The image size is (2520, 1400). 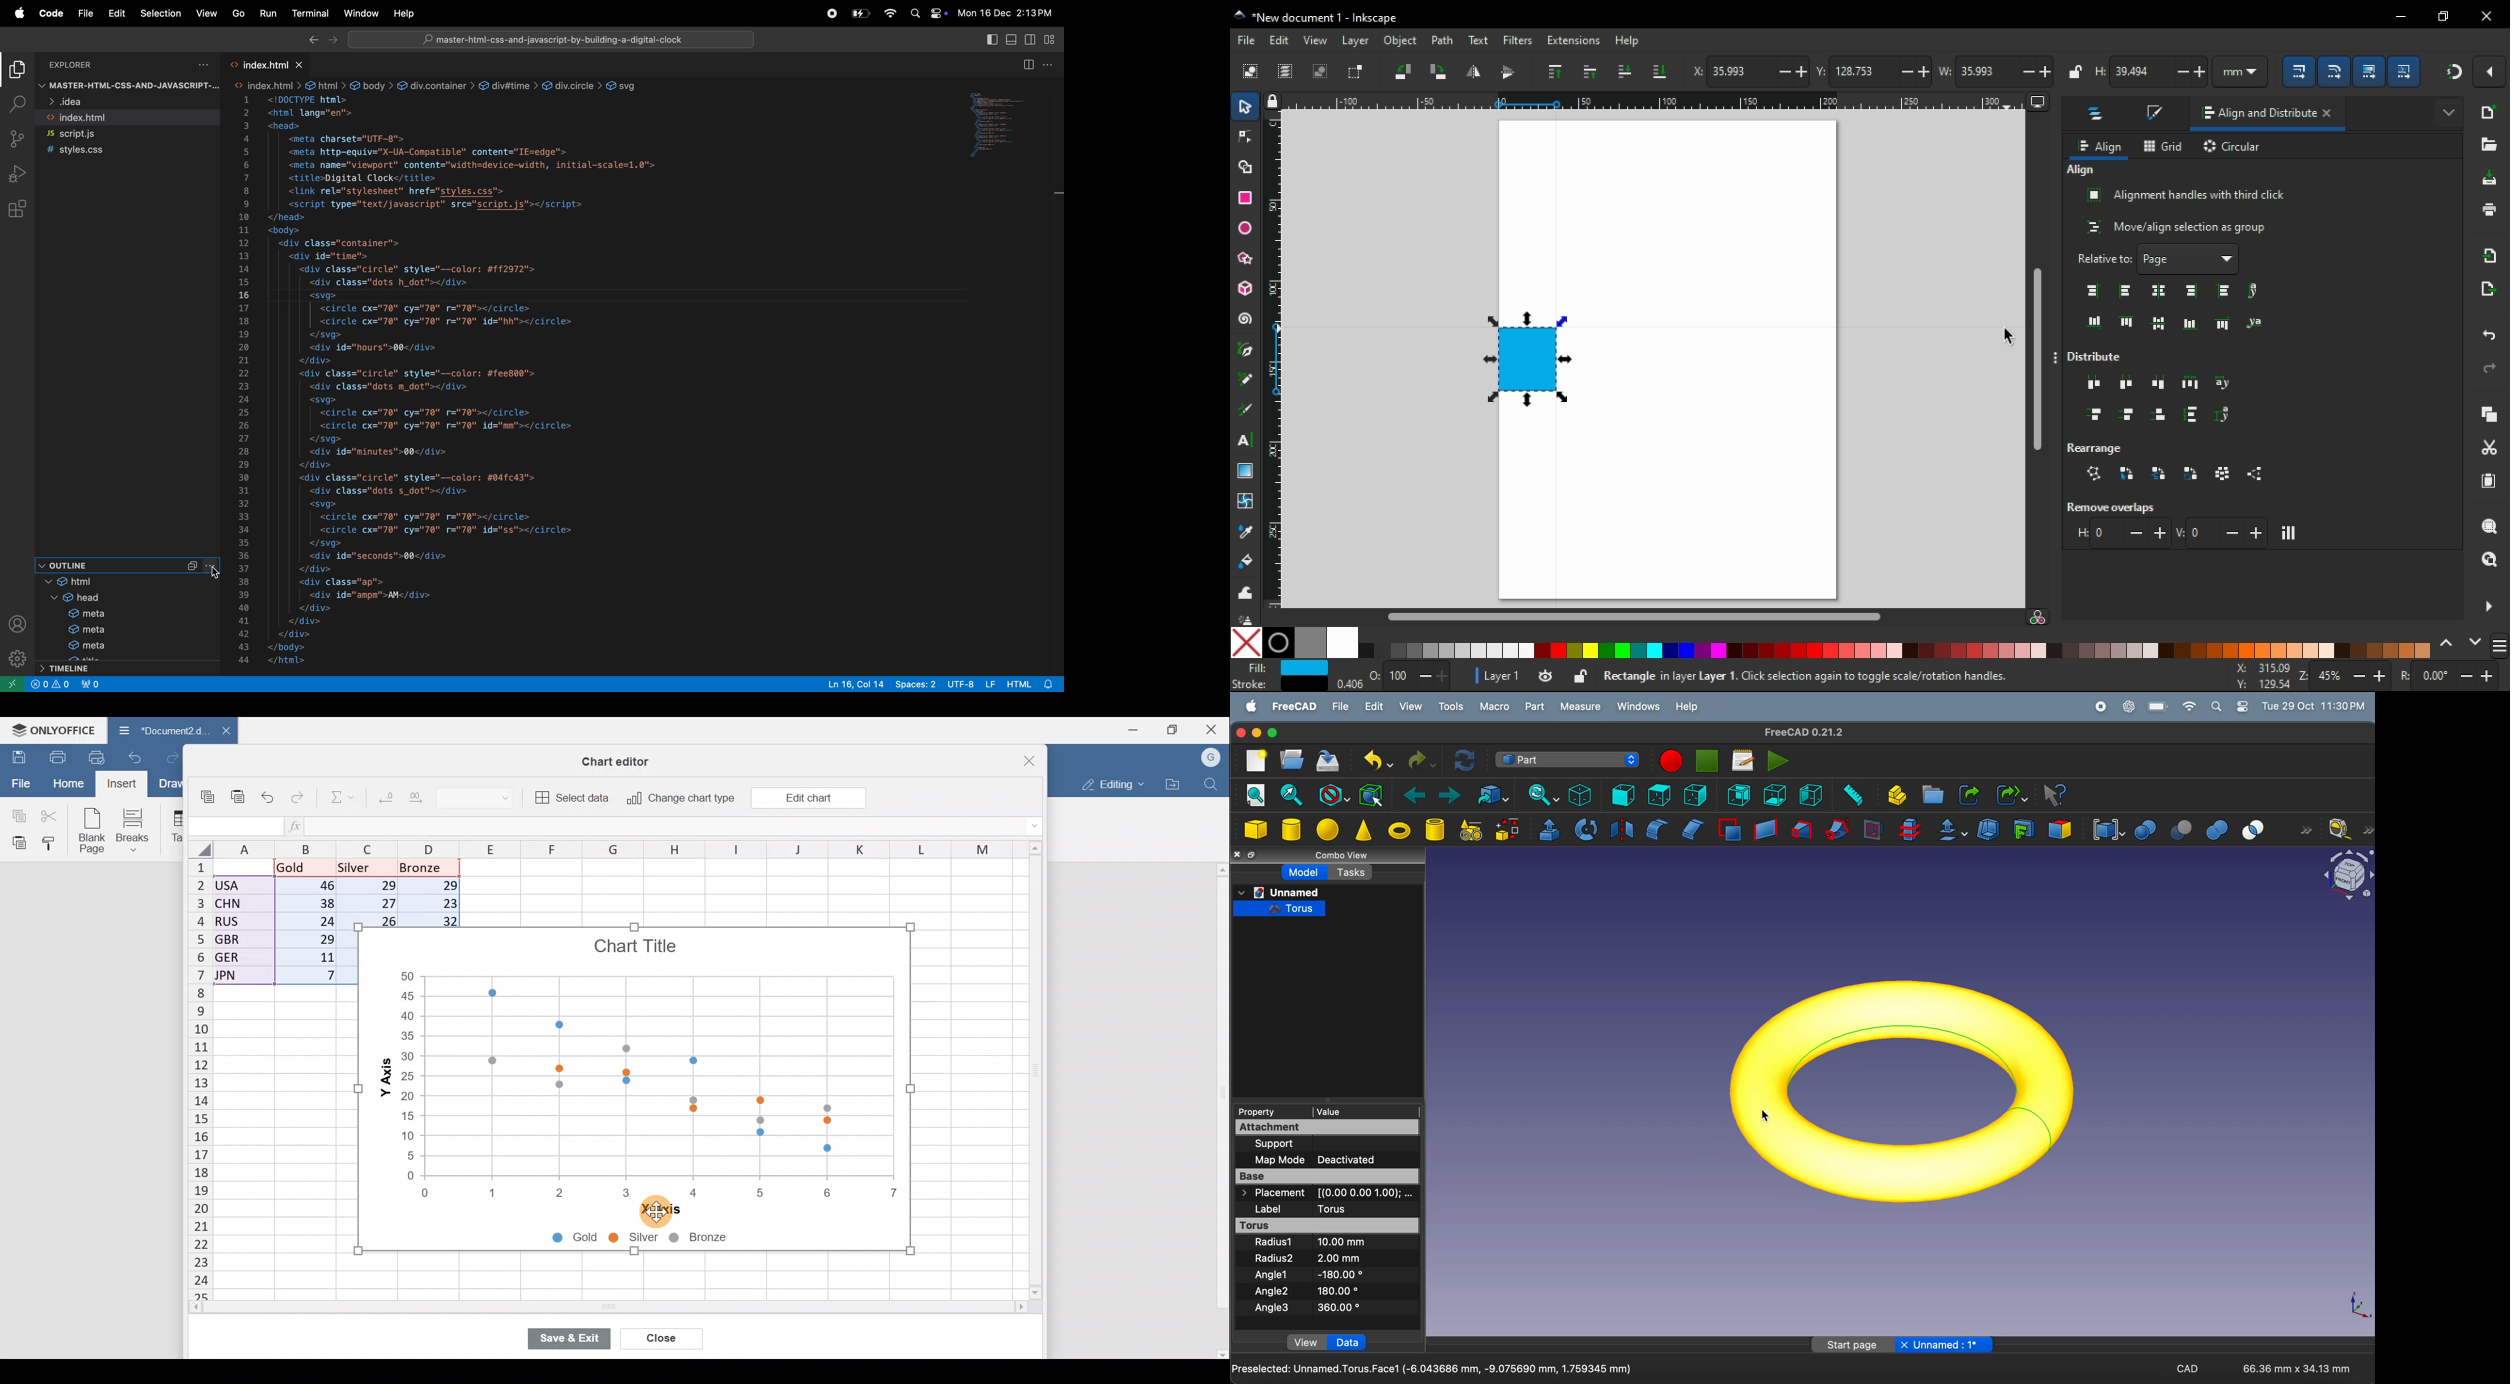 What do you see at coordinates (1110, 784) in the screenshot?
I see `Editing mode` at bounding box center [1110, 784].